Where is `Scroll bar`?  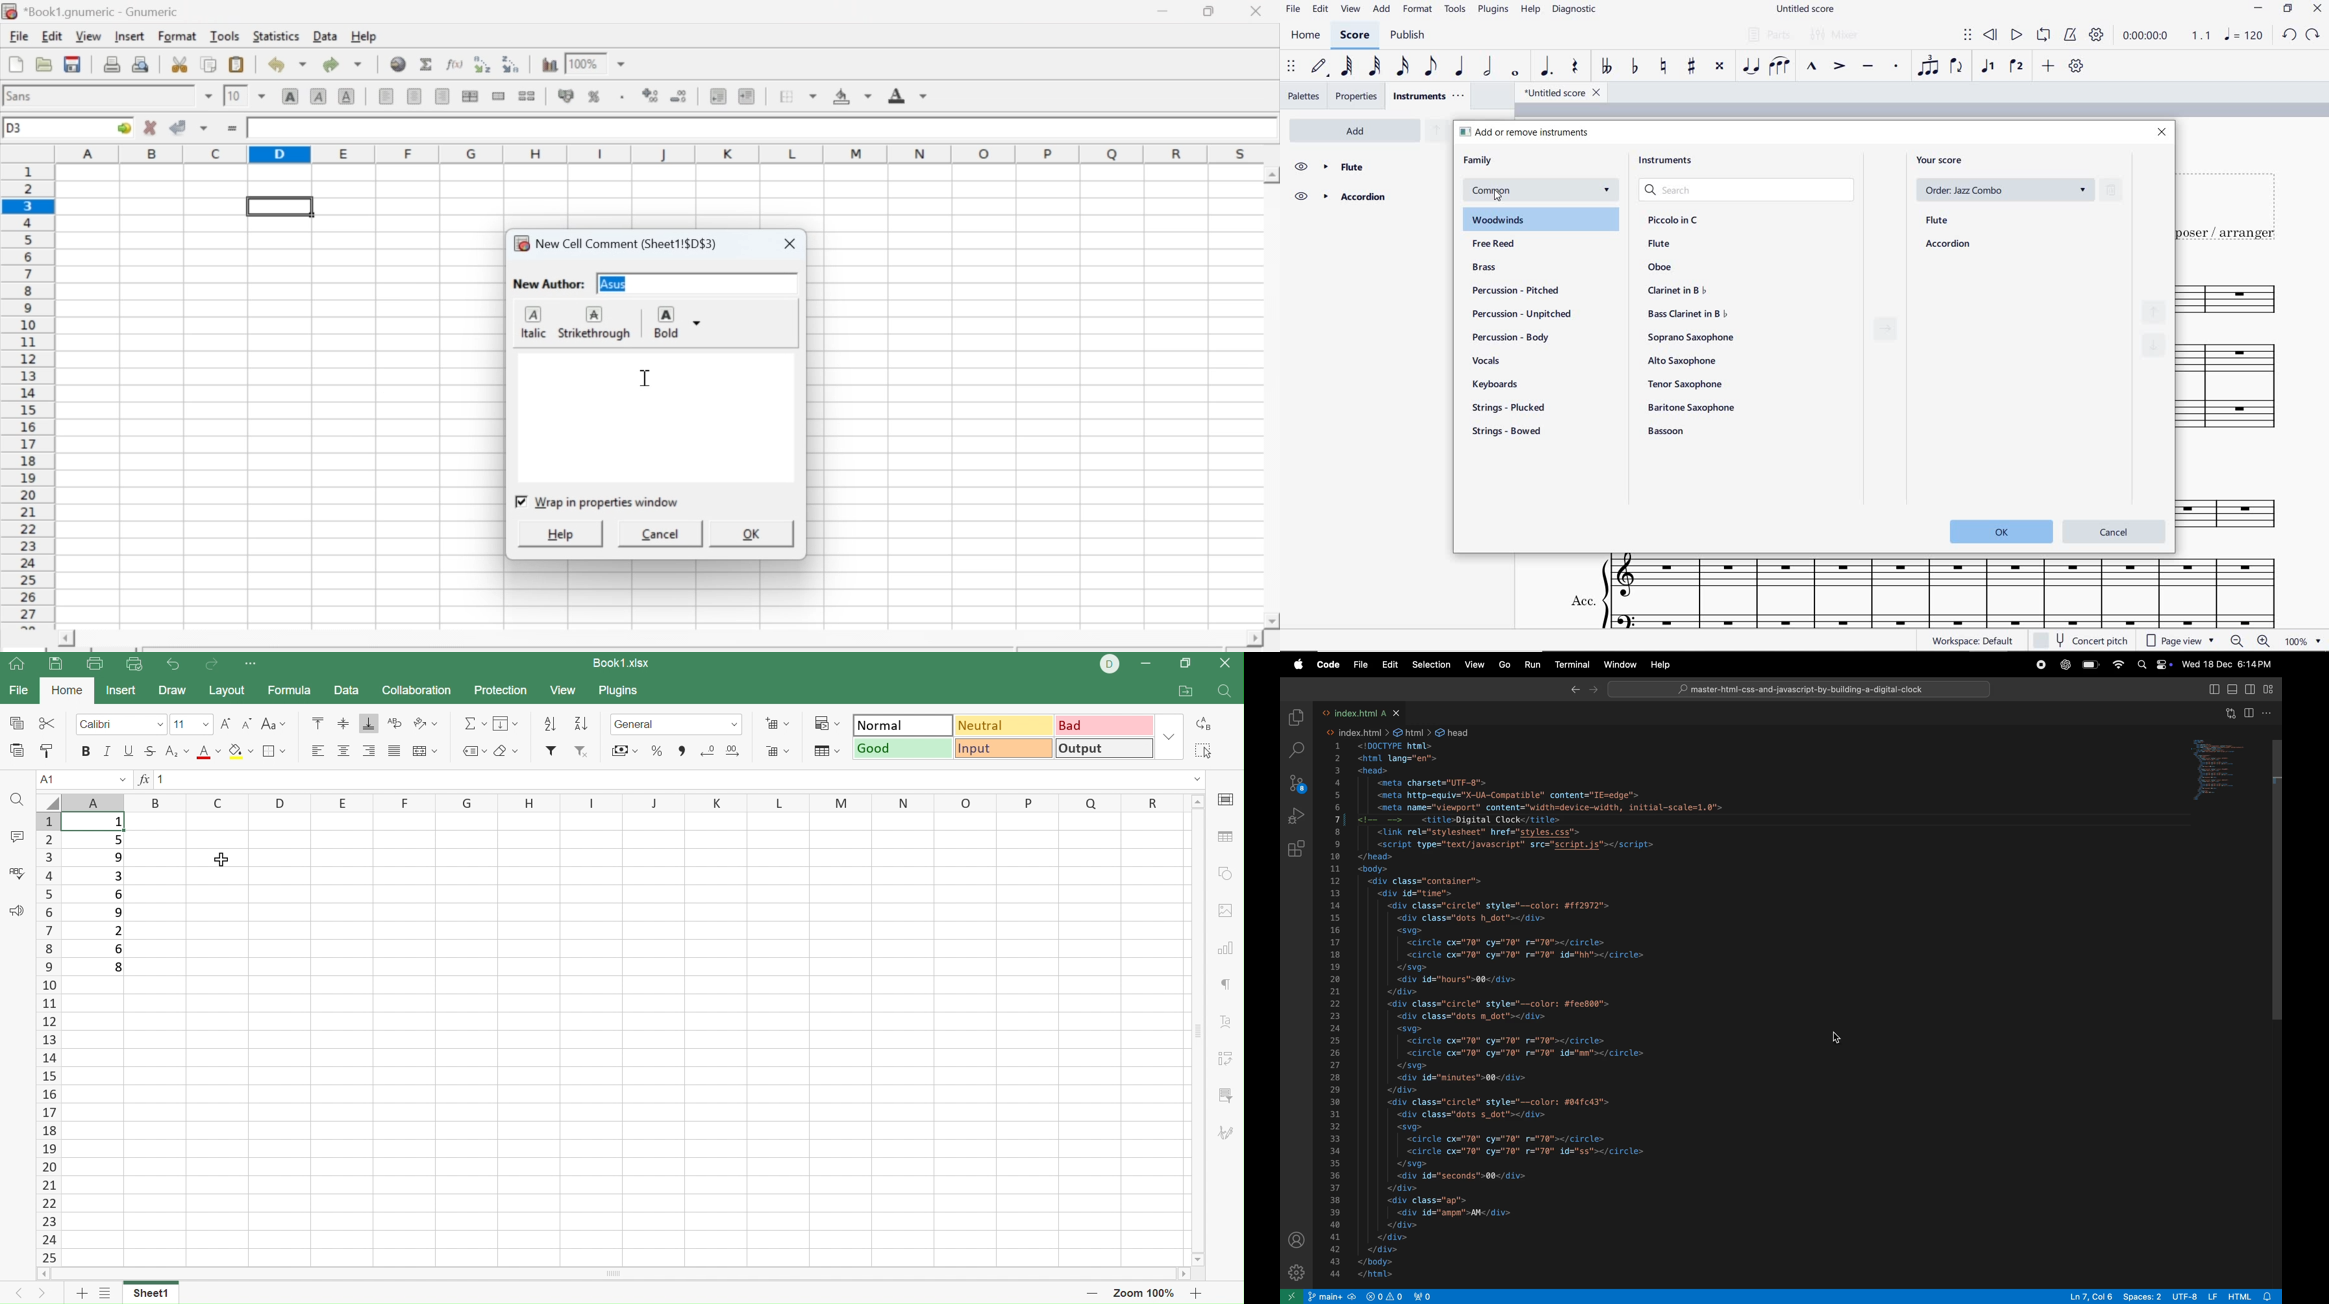 Scroll bar is located at coordinates (1198, 1029).